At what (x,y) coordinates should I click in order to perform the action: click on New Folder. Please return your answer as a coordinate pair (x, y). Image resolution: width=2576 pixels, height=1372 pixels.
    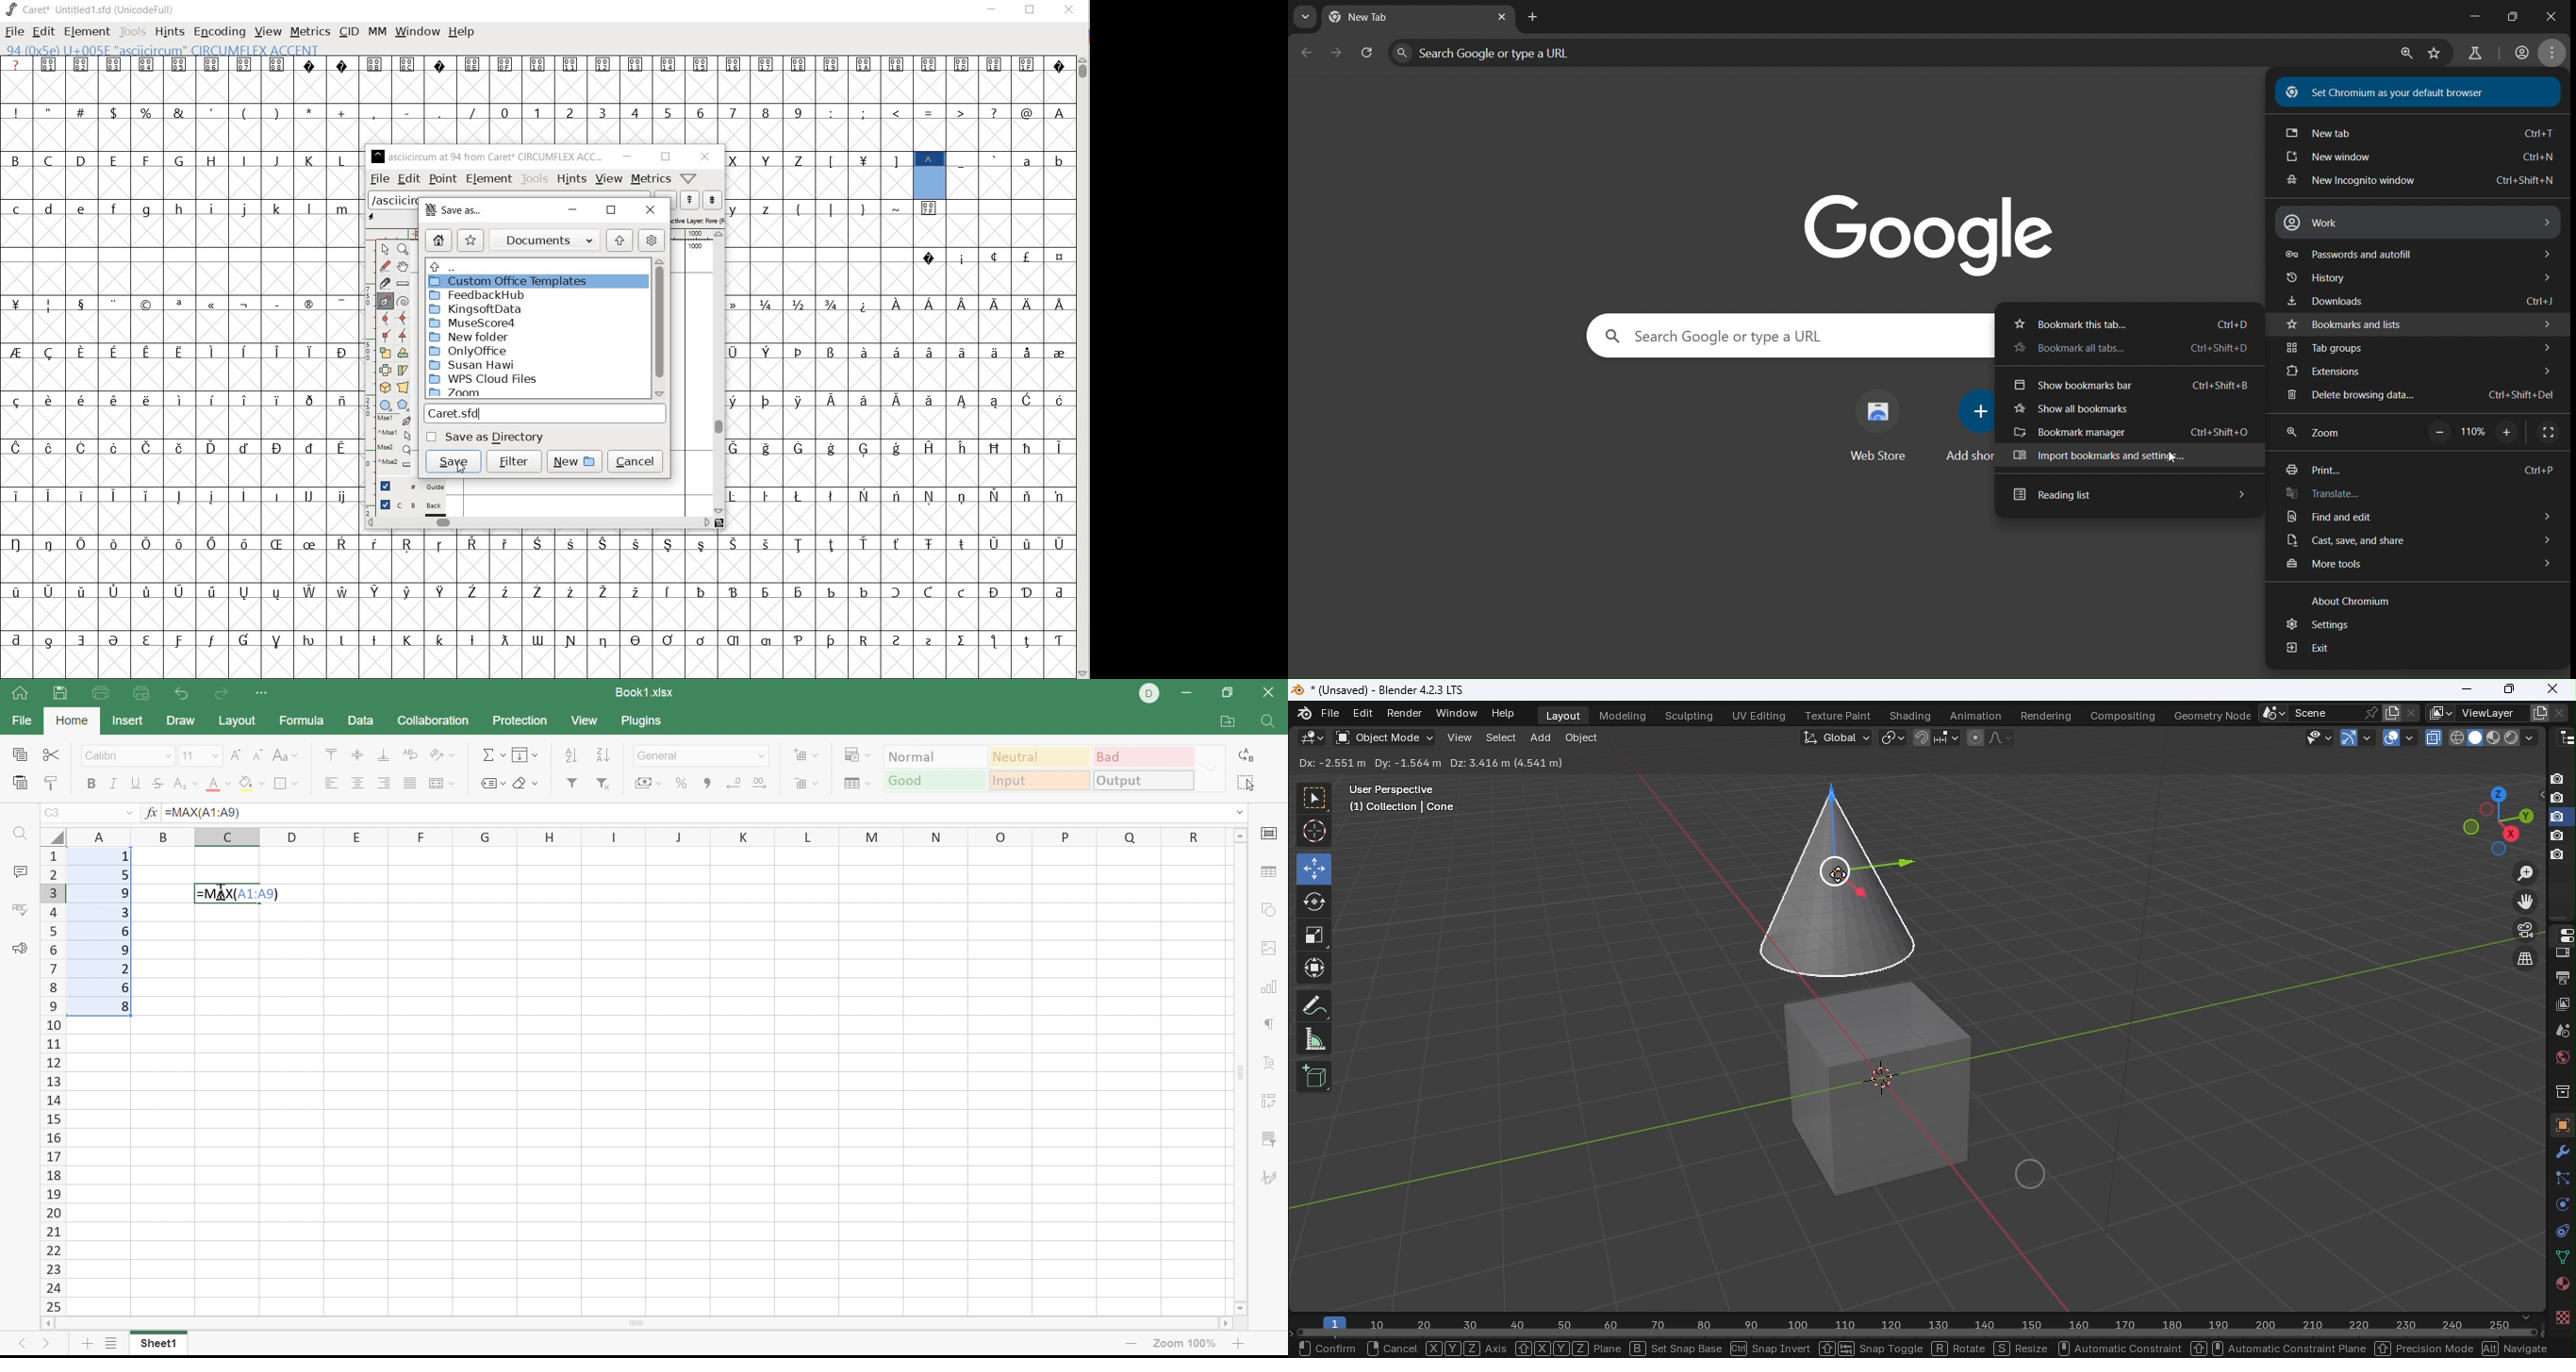
    Looking at the image, I should click on (469, 336).